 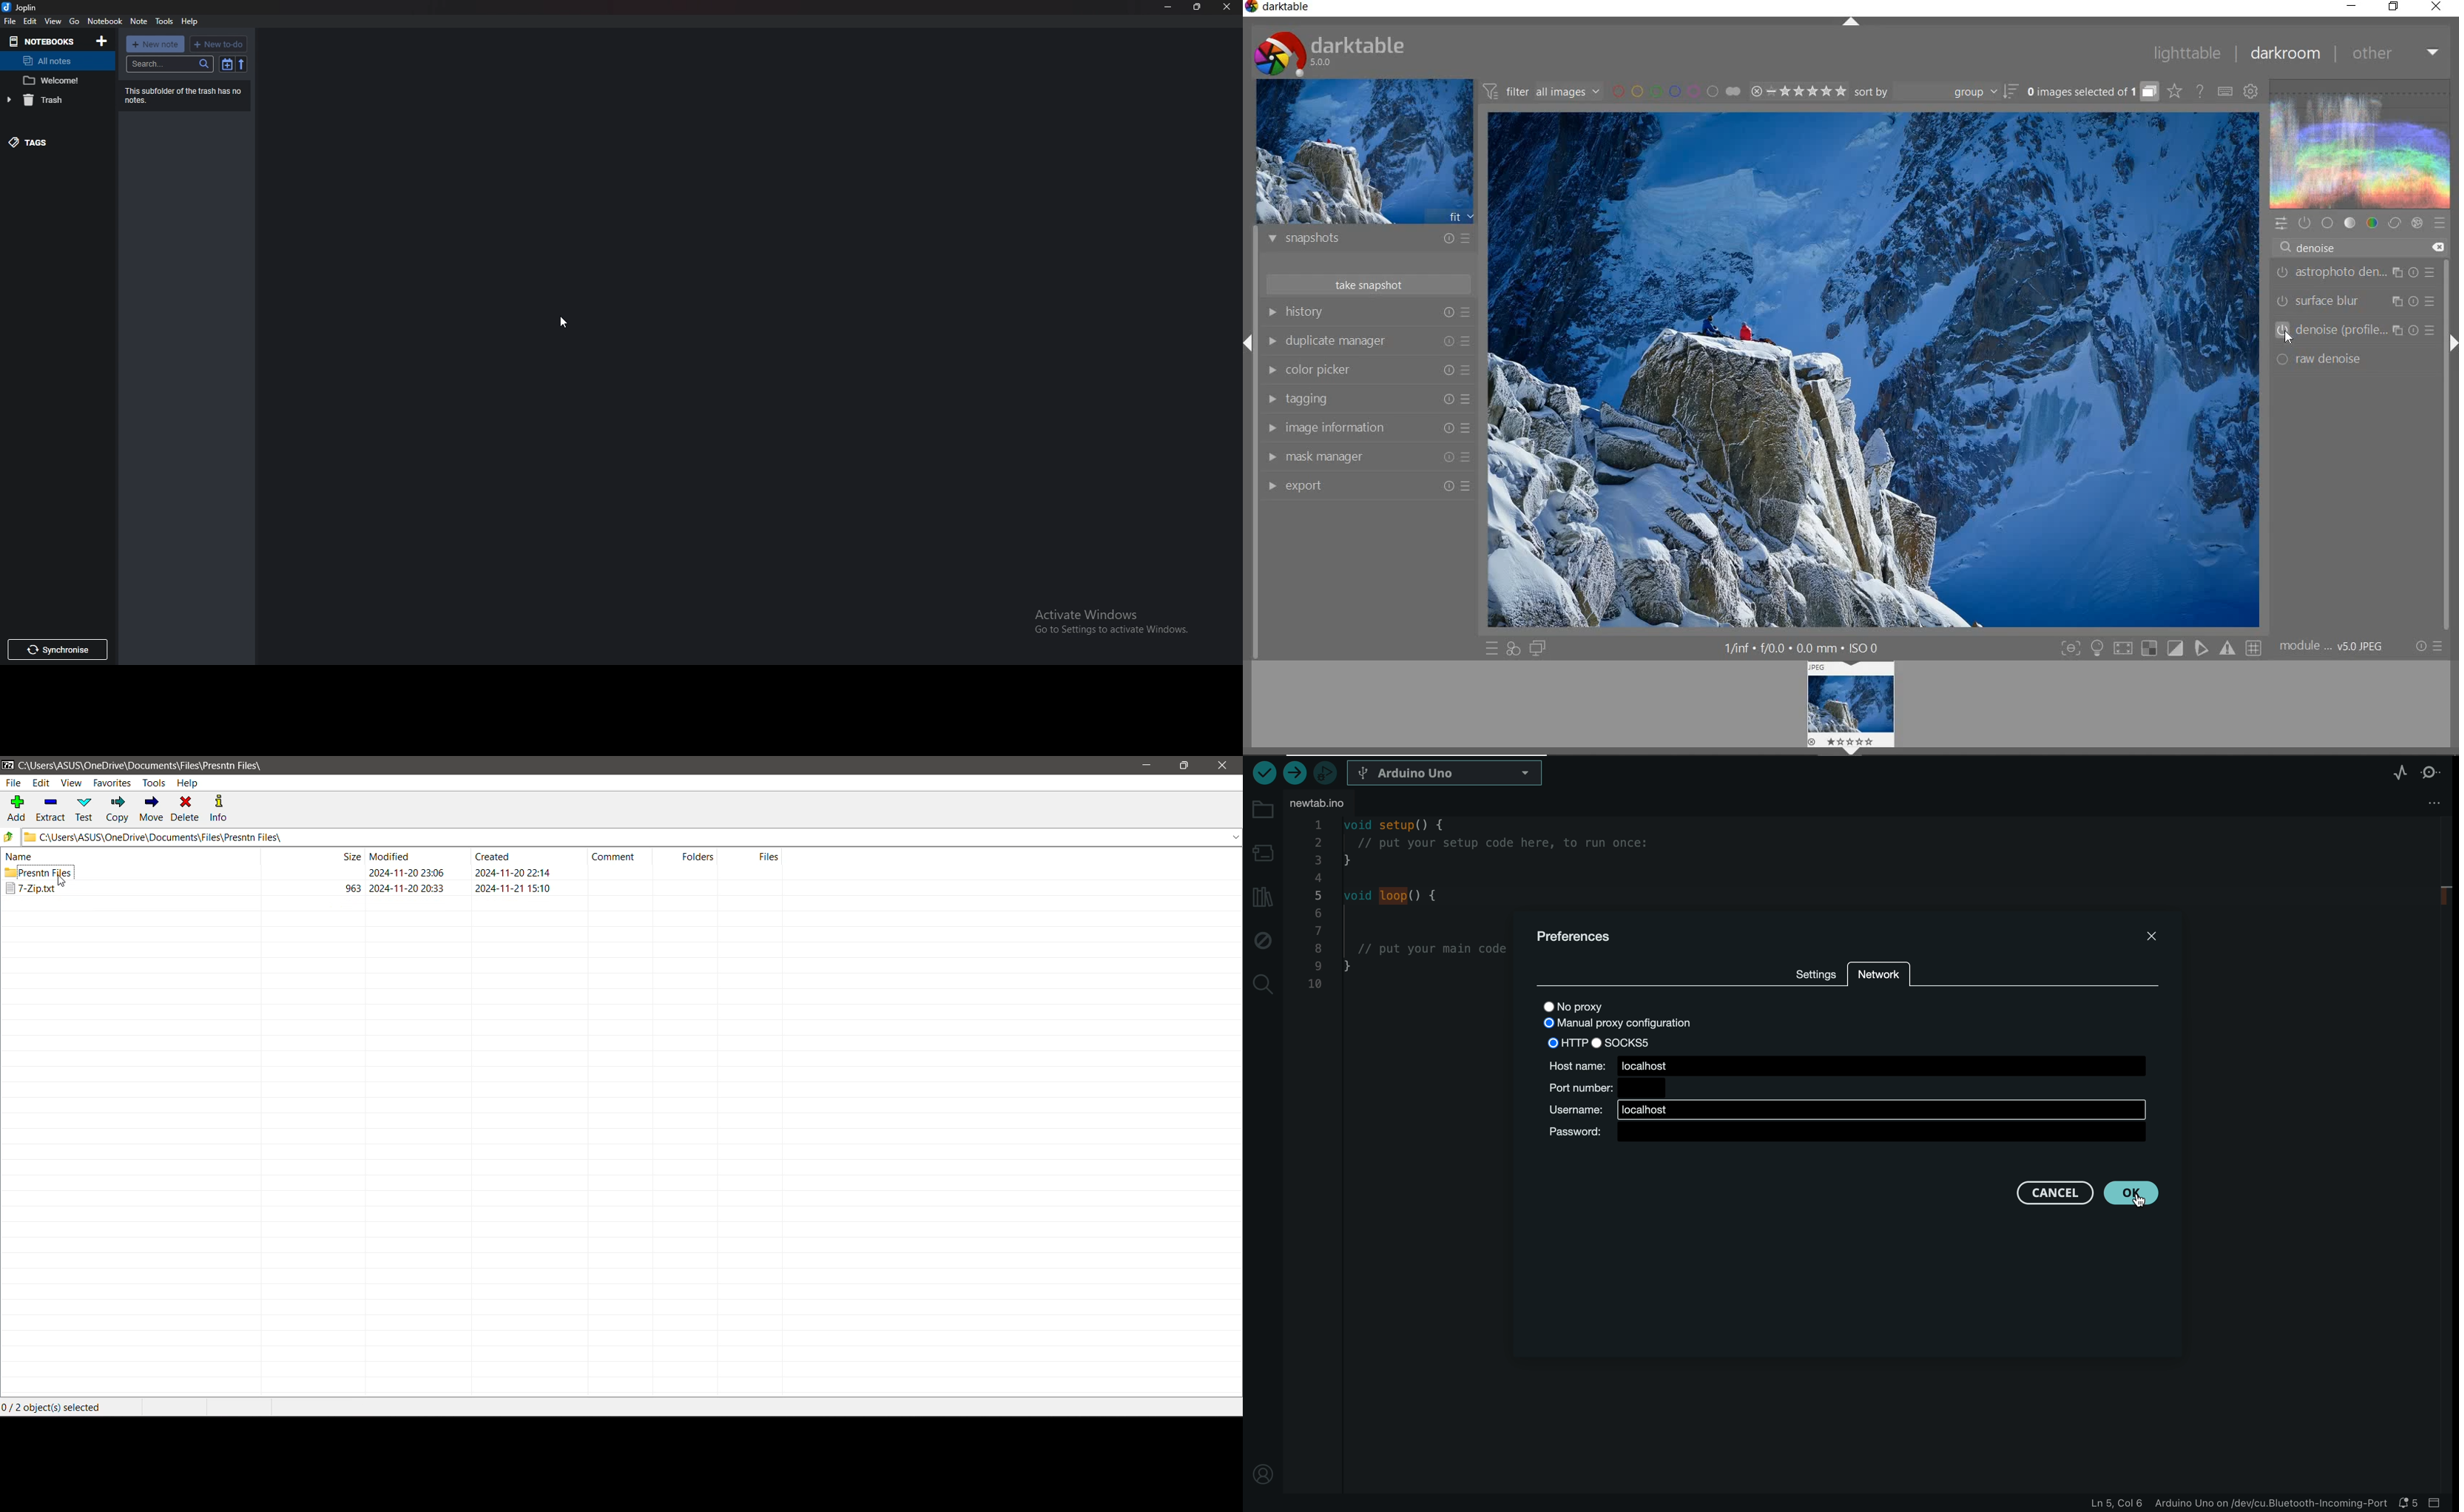 I want to click on denoise (PROFILE..., so click(x=2357, y=329).